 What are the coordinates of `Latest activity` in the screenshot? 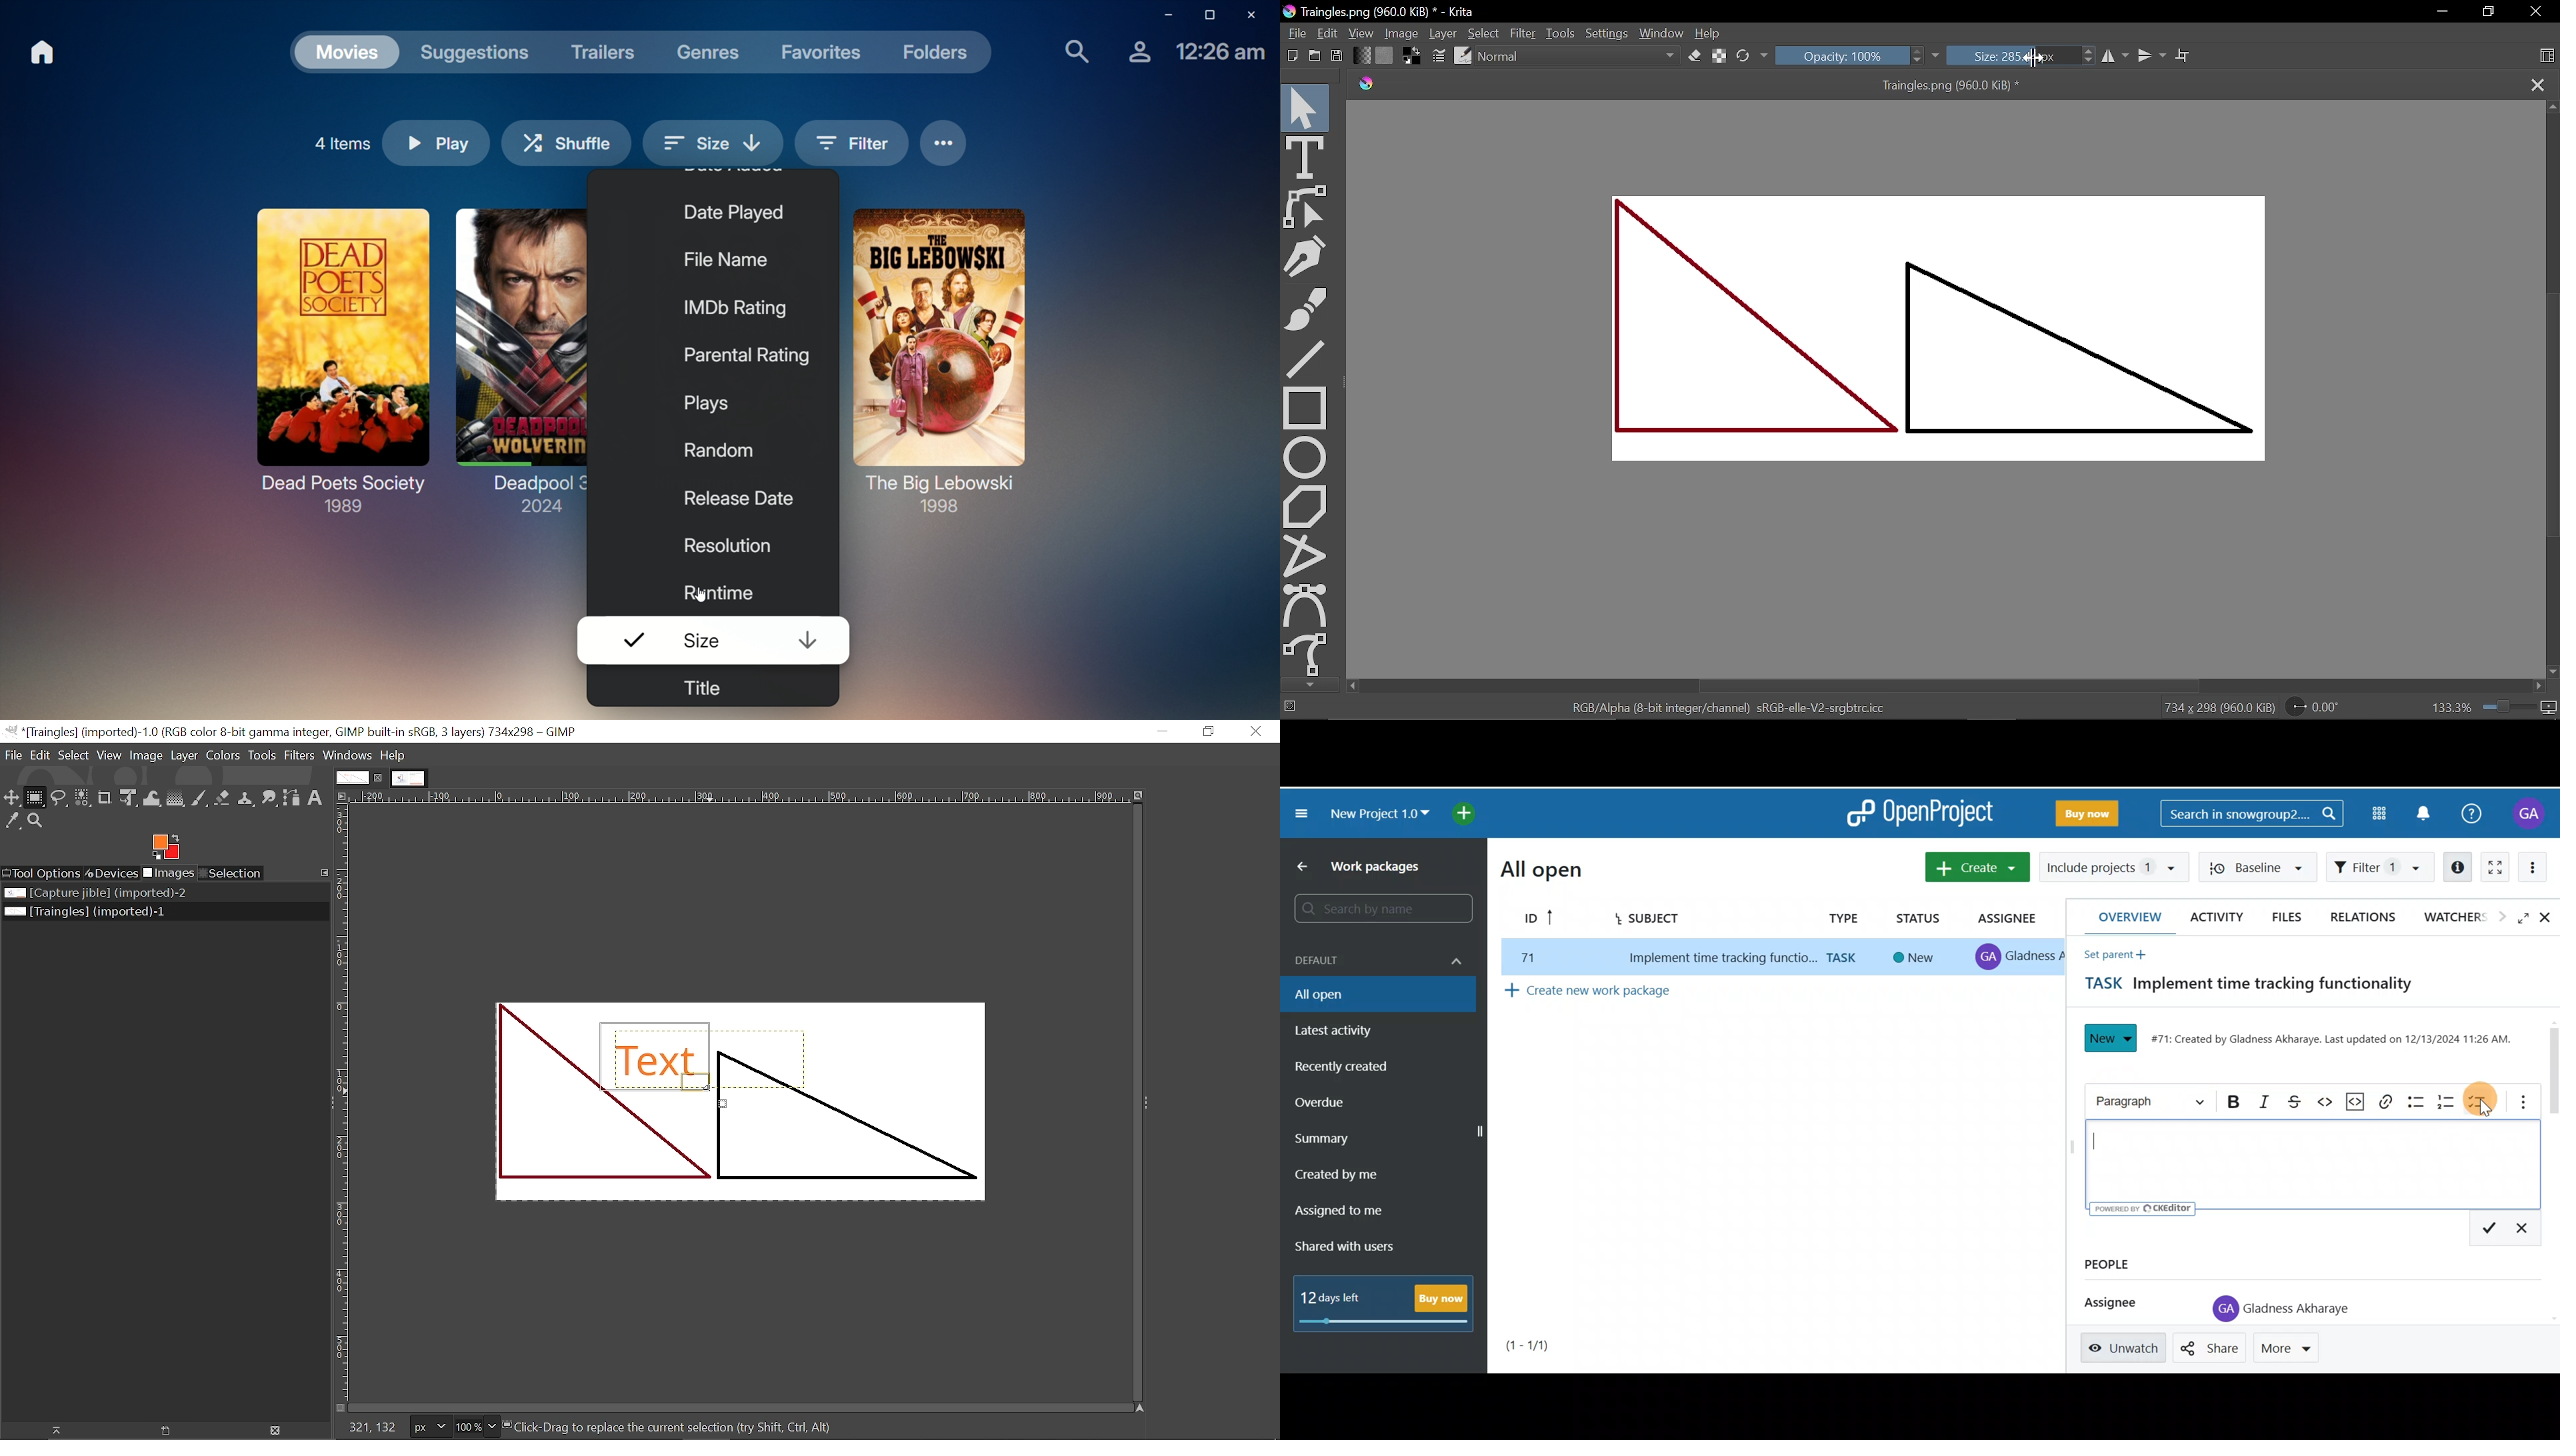 It's located at (1345, 1029).